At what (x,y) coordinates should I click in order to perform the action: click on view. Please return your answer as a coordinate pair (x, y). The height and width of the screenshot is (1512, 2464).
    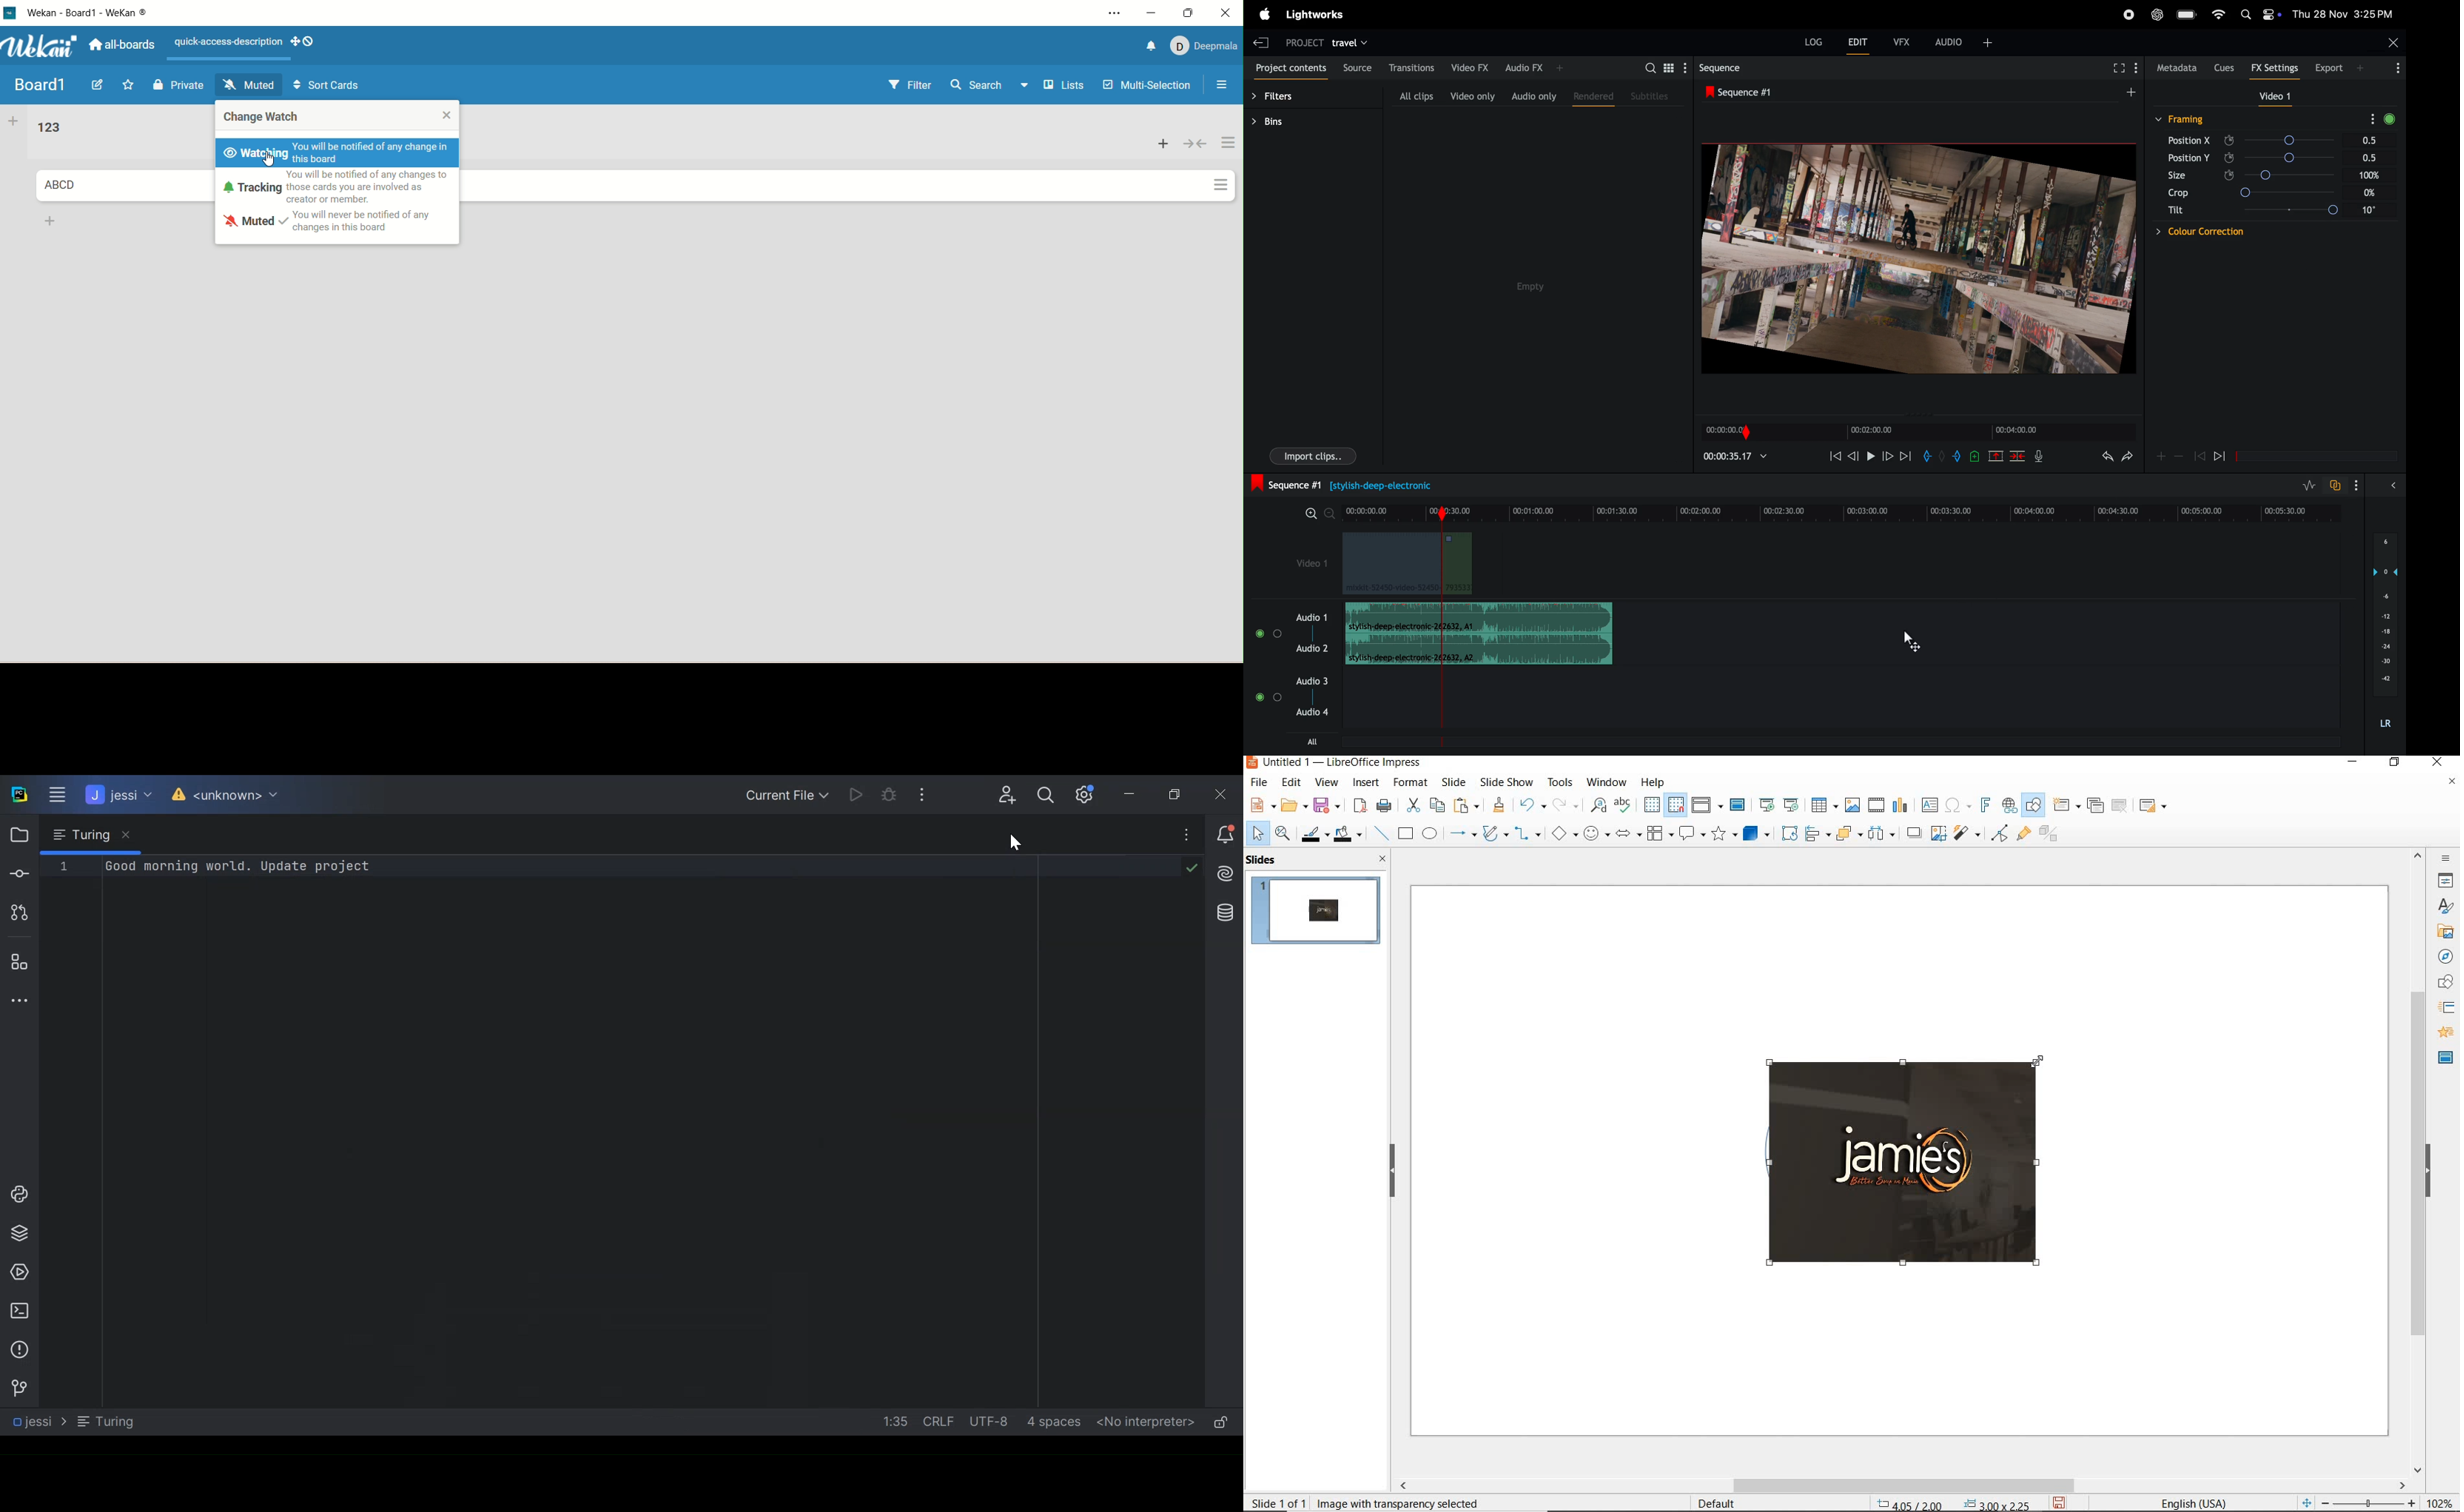
    Looking at the image, I should click on (1327, 782).